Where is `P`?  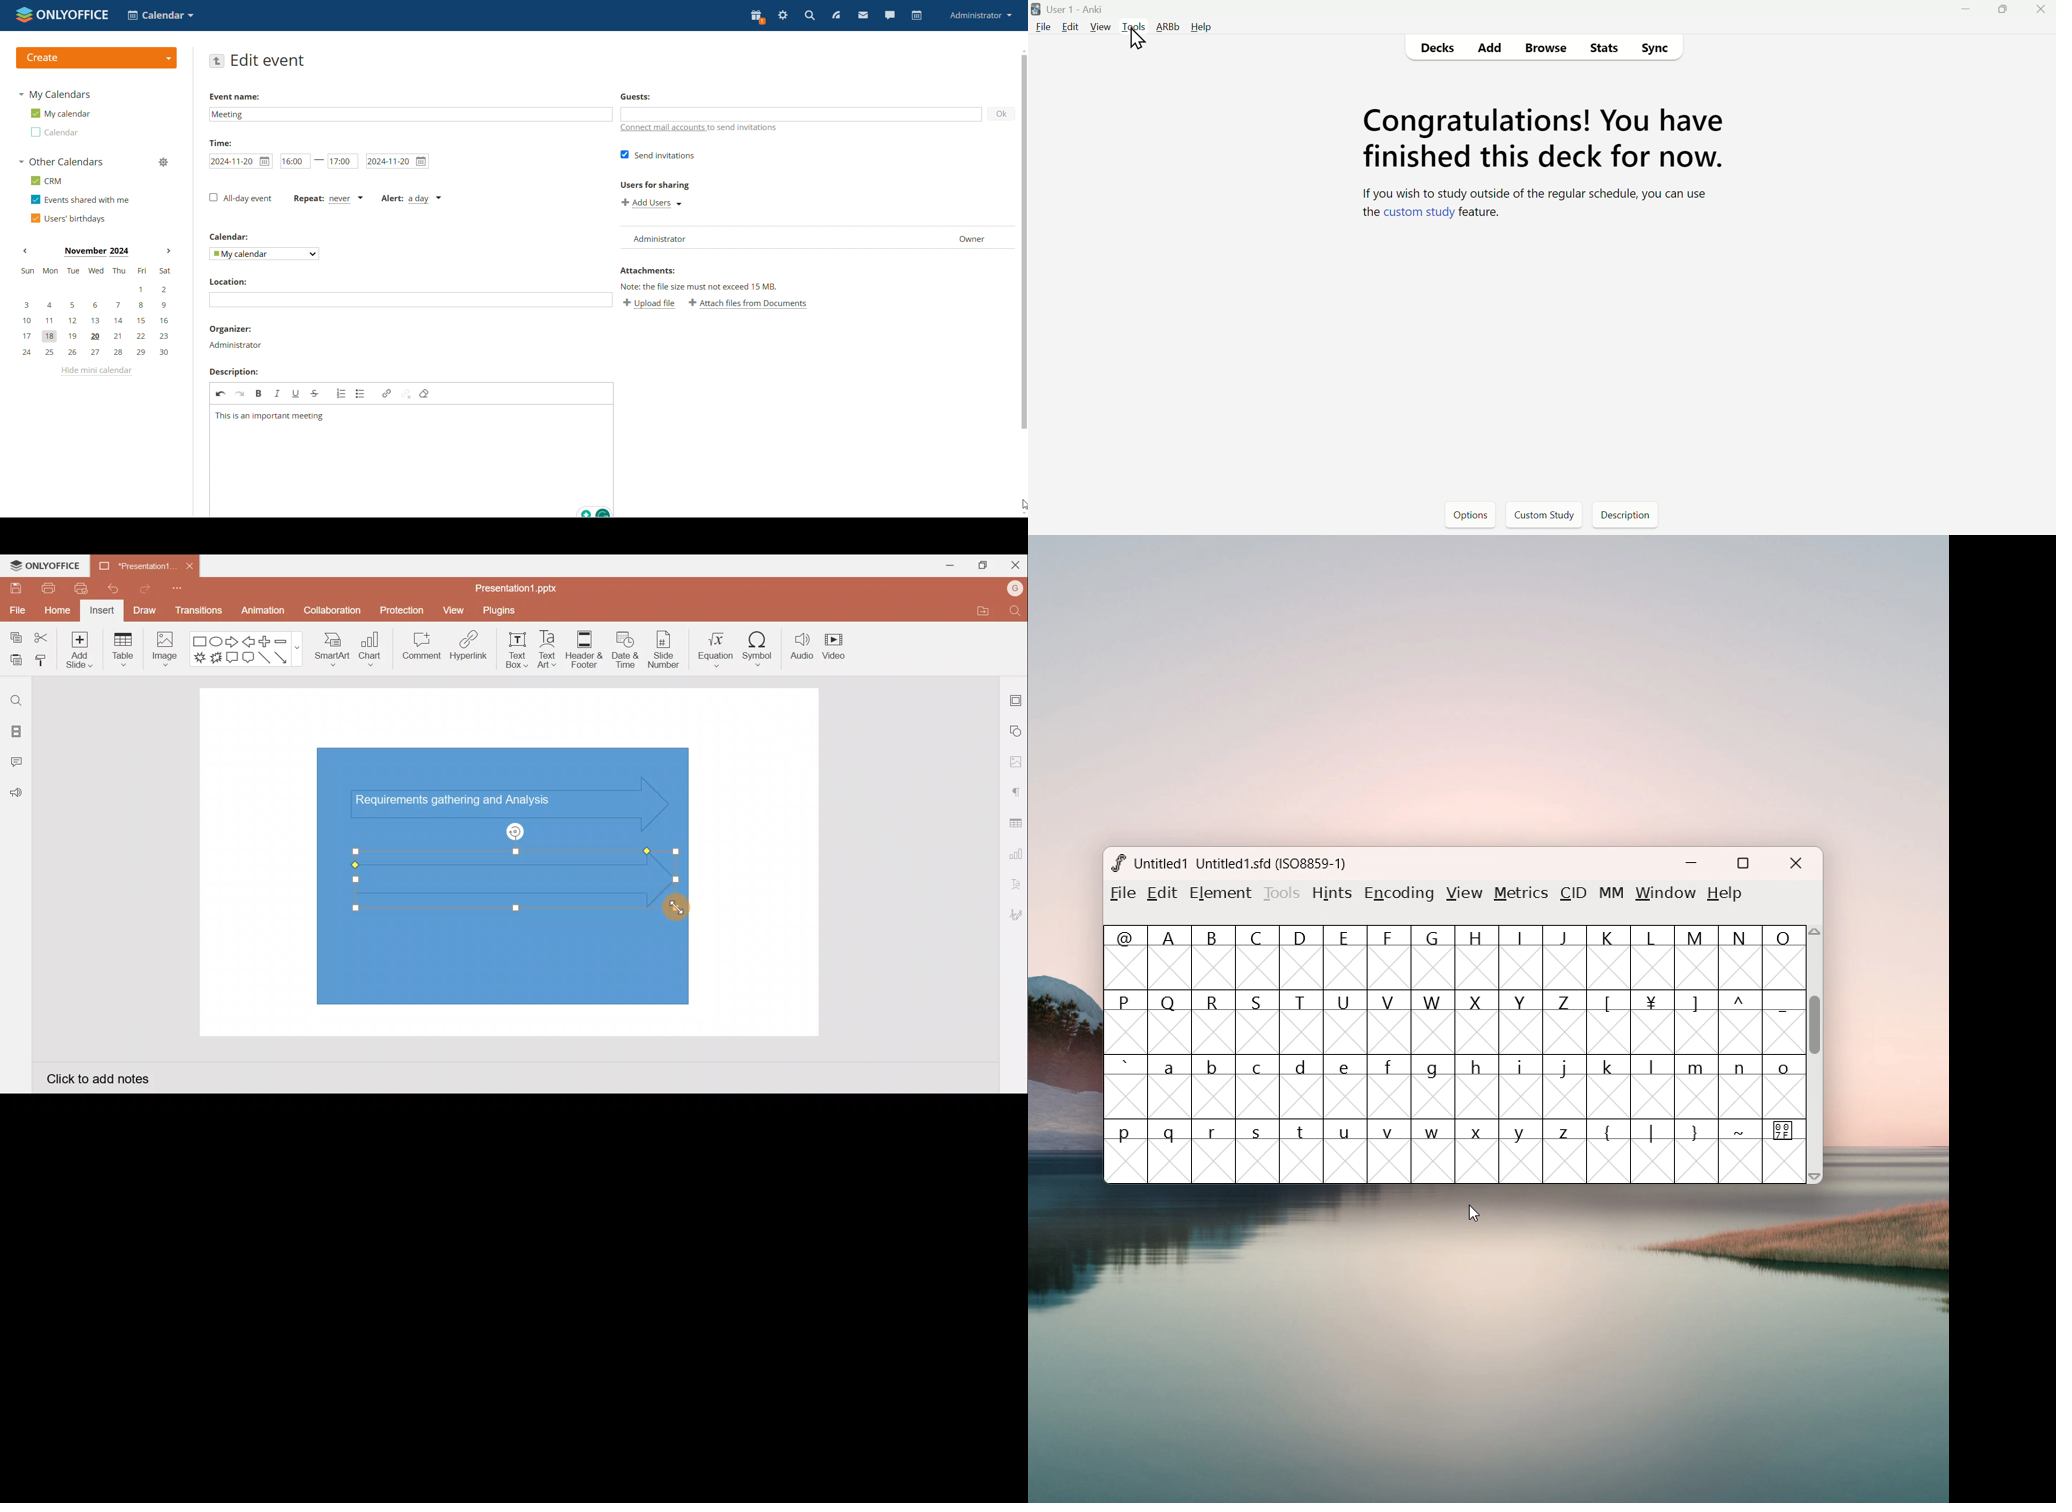
P is located at coordinates (1125, 1023).